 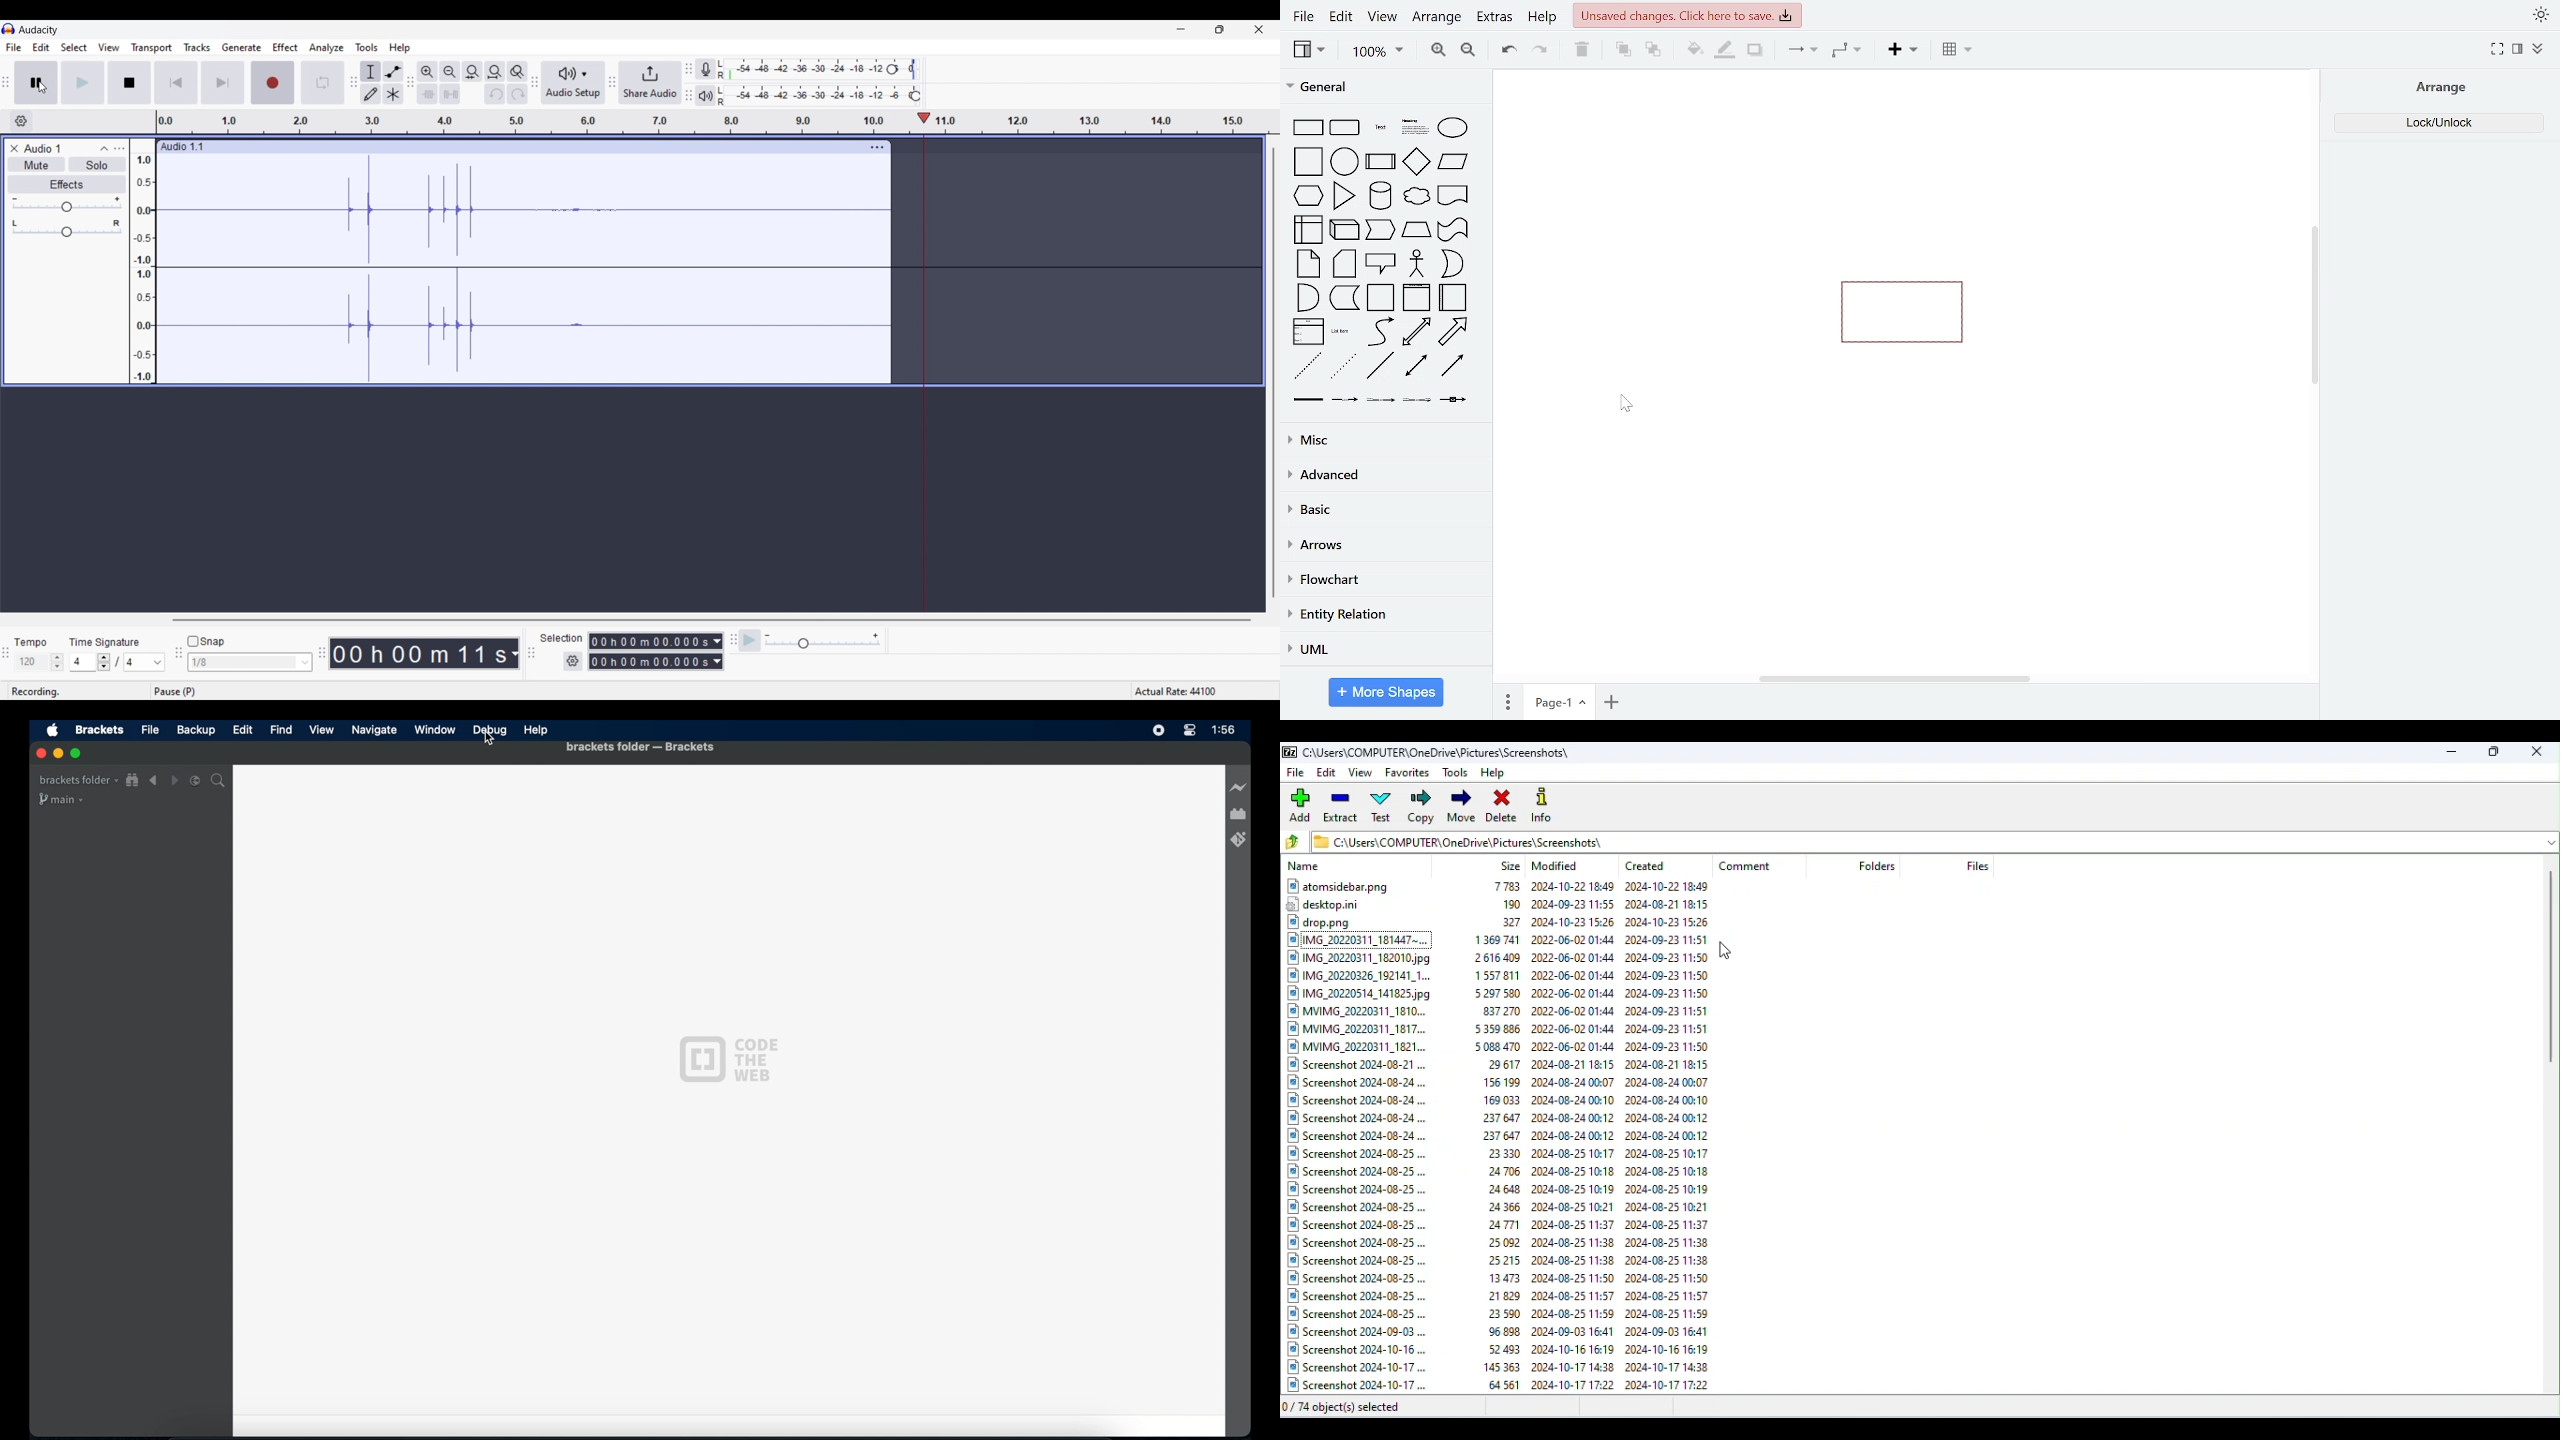 What do you see at coordinates (1327, 229) in the screenshot?
I see `internal storage` at bounding box center [1327, 229].